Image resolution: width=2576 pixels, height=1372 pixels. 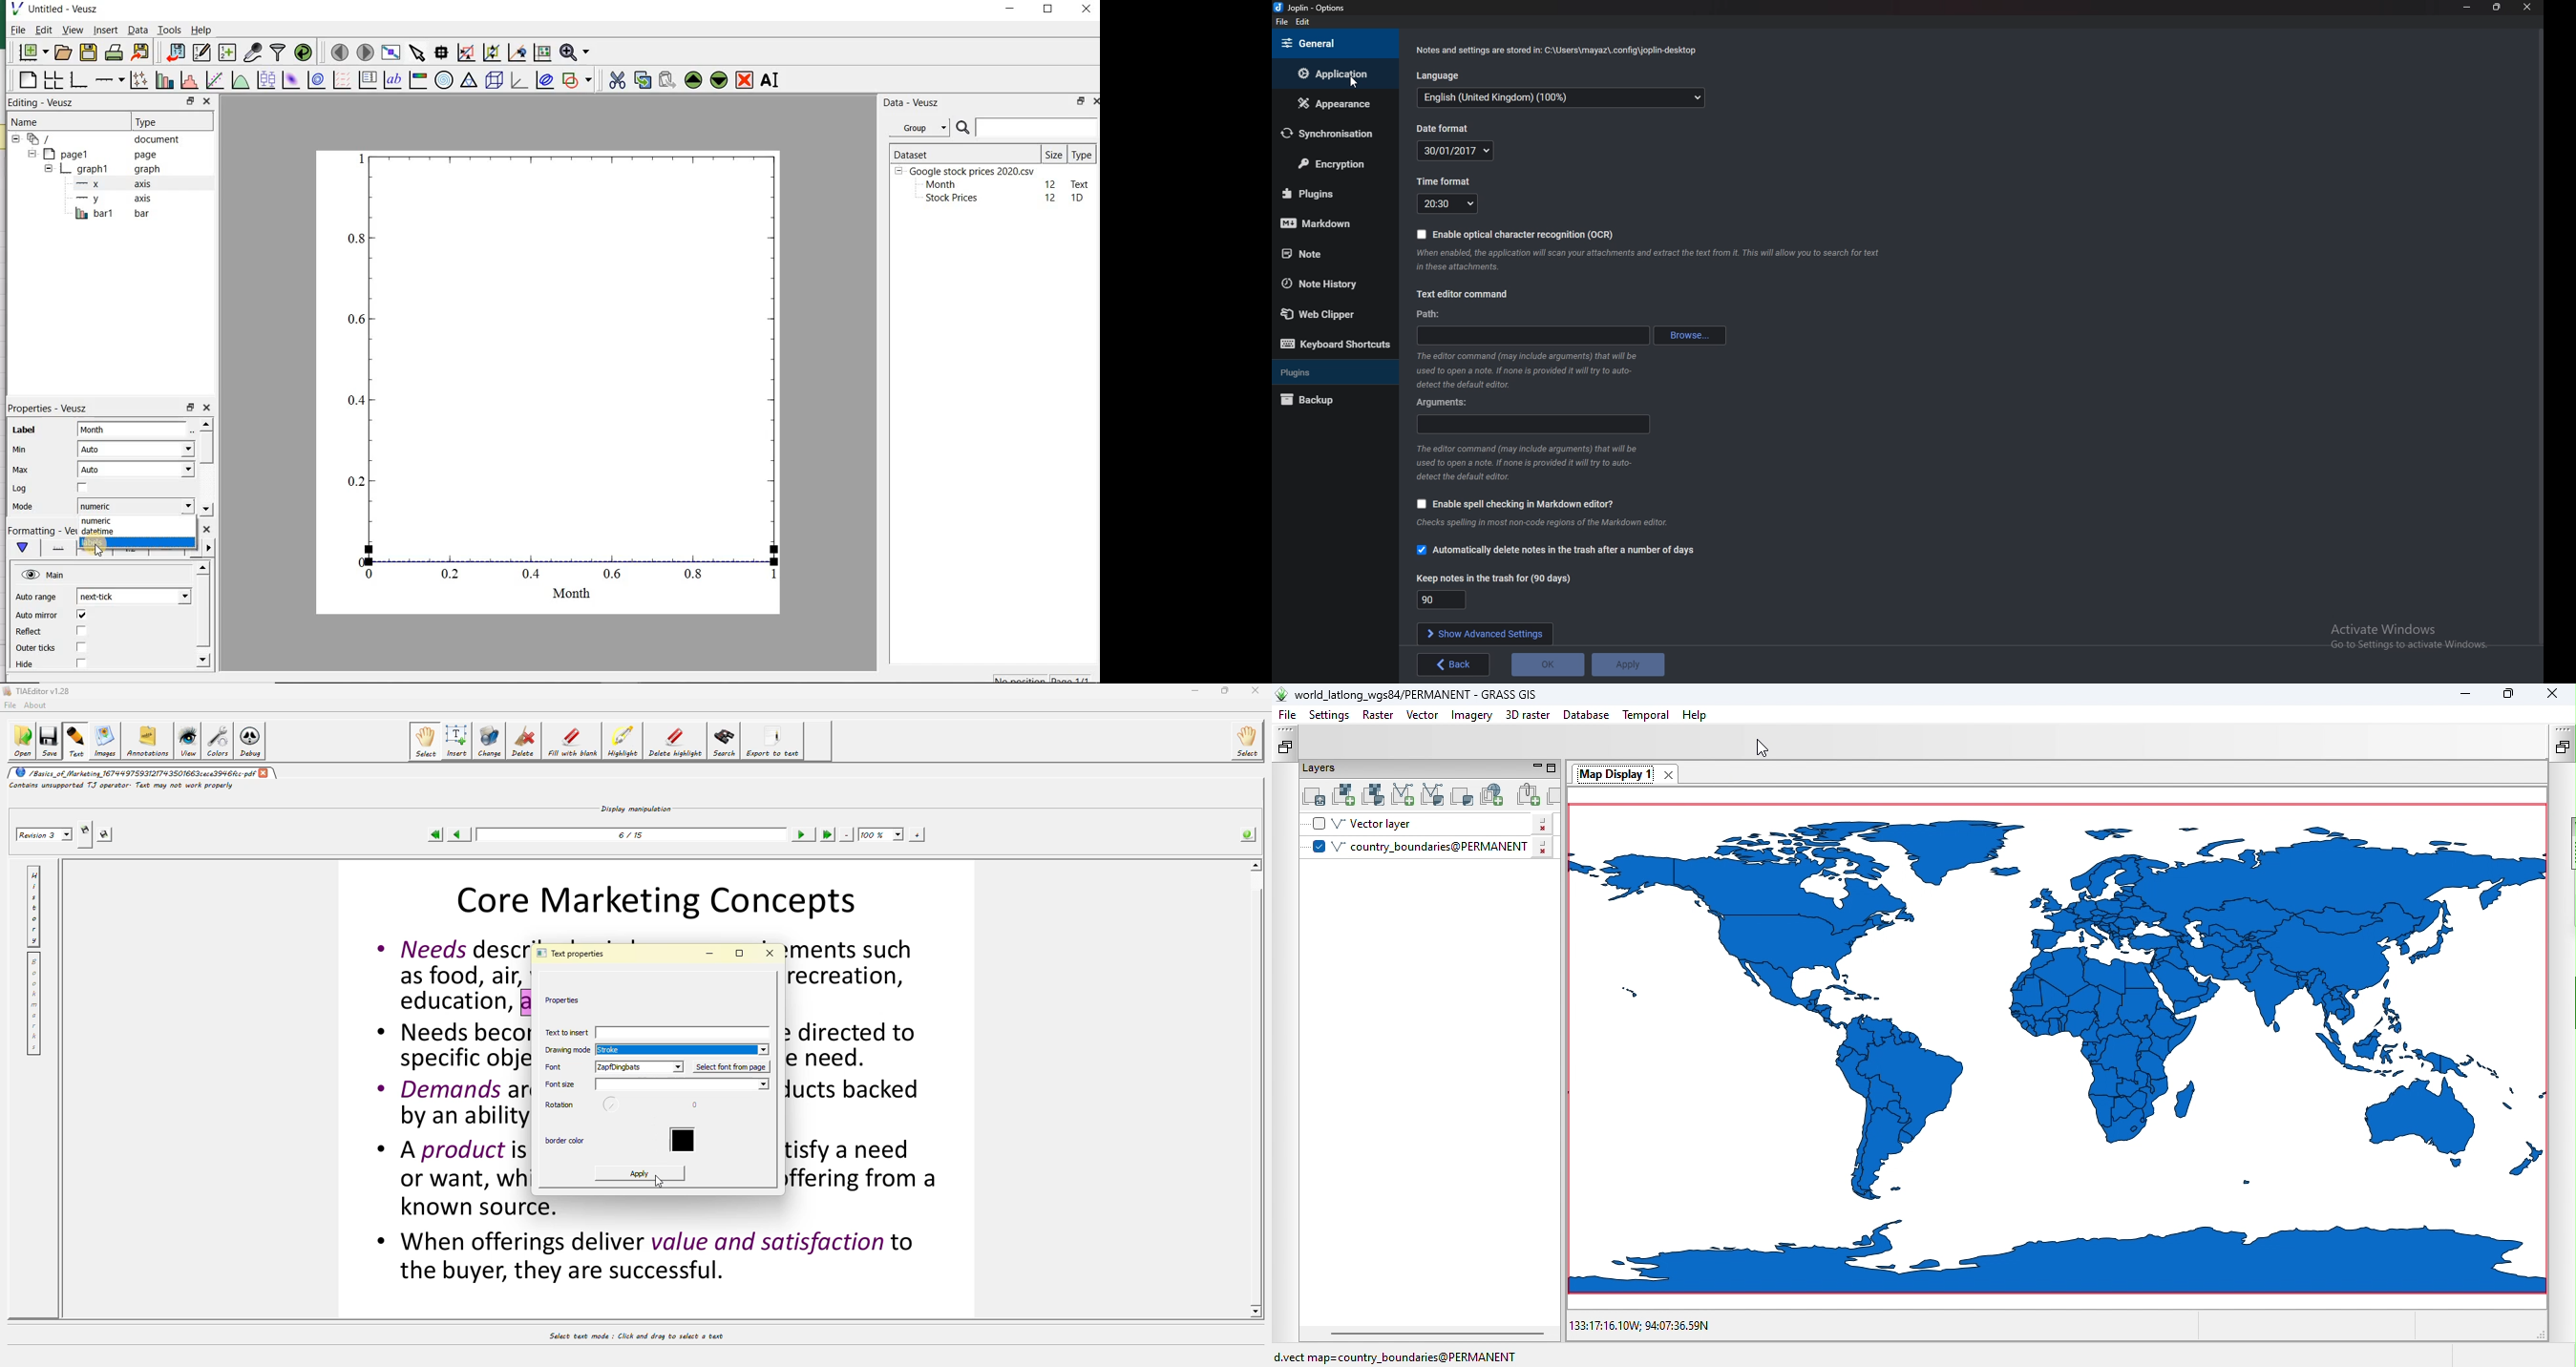 I want to click on Note history, so click(x=1331, y=283).